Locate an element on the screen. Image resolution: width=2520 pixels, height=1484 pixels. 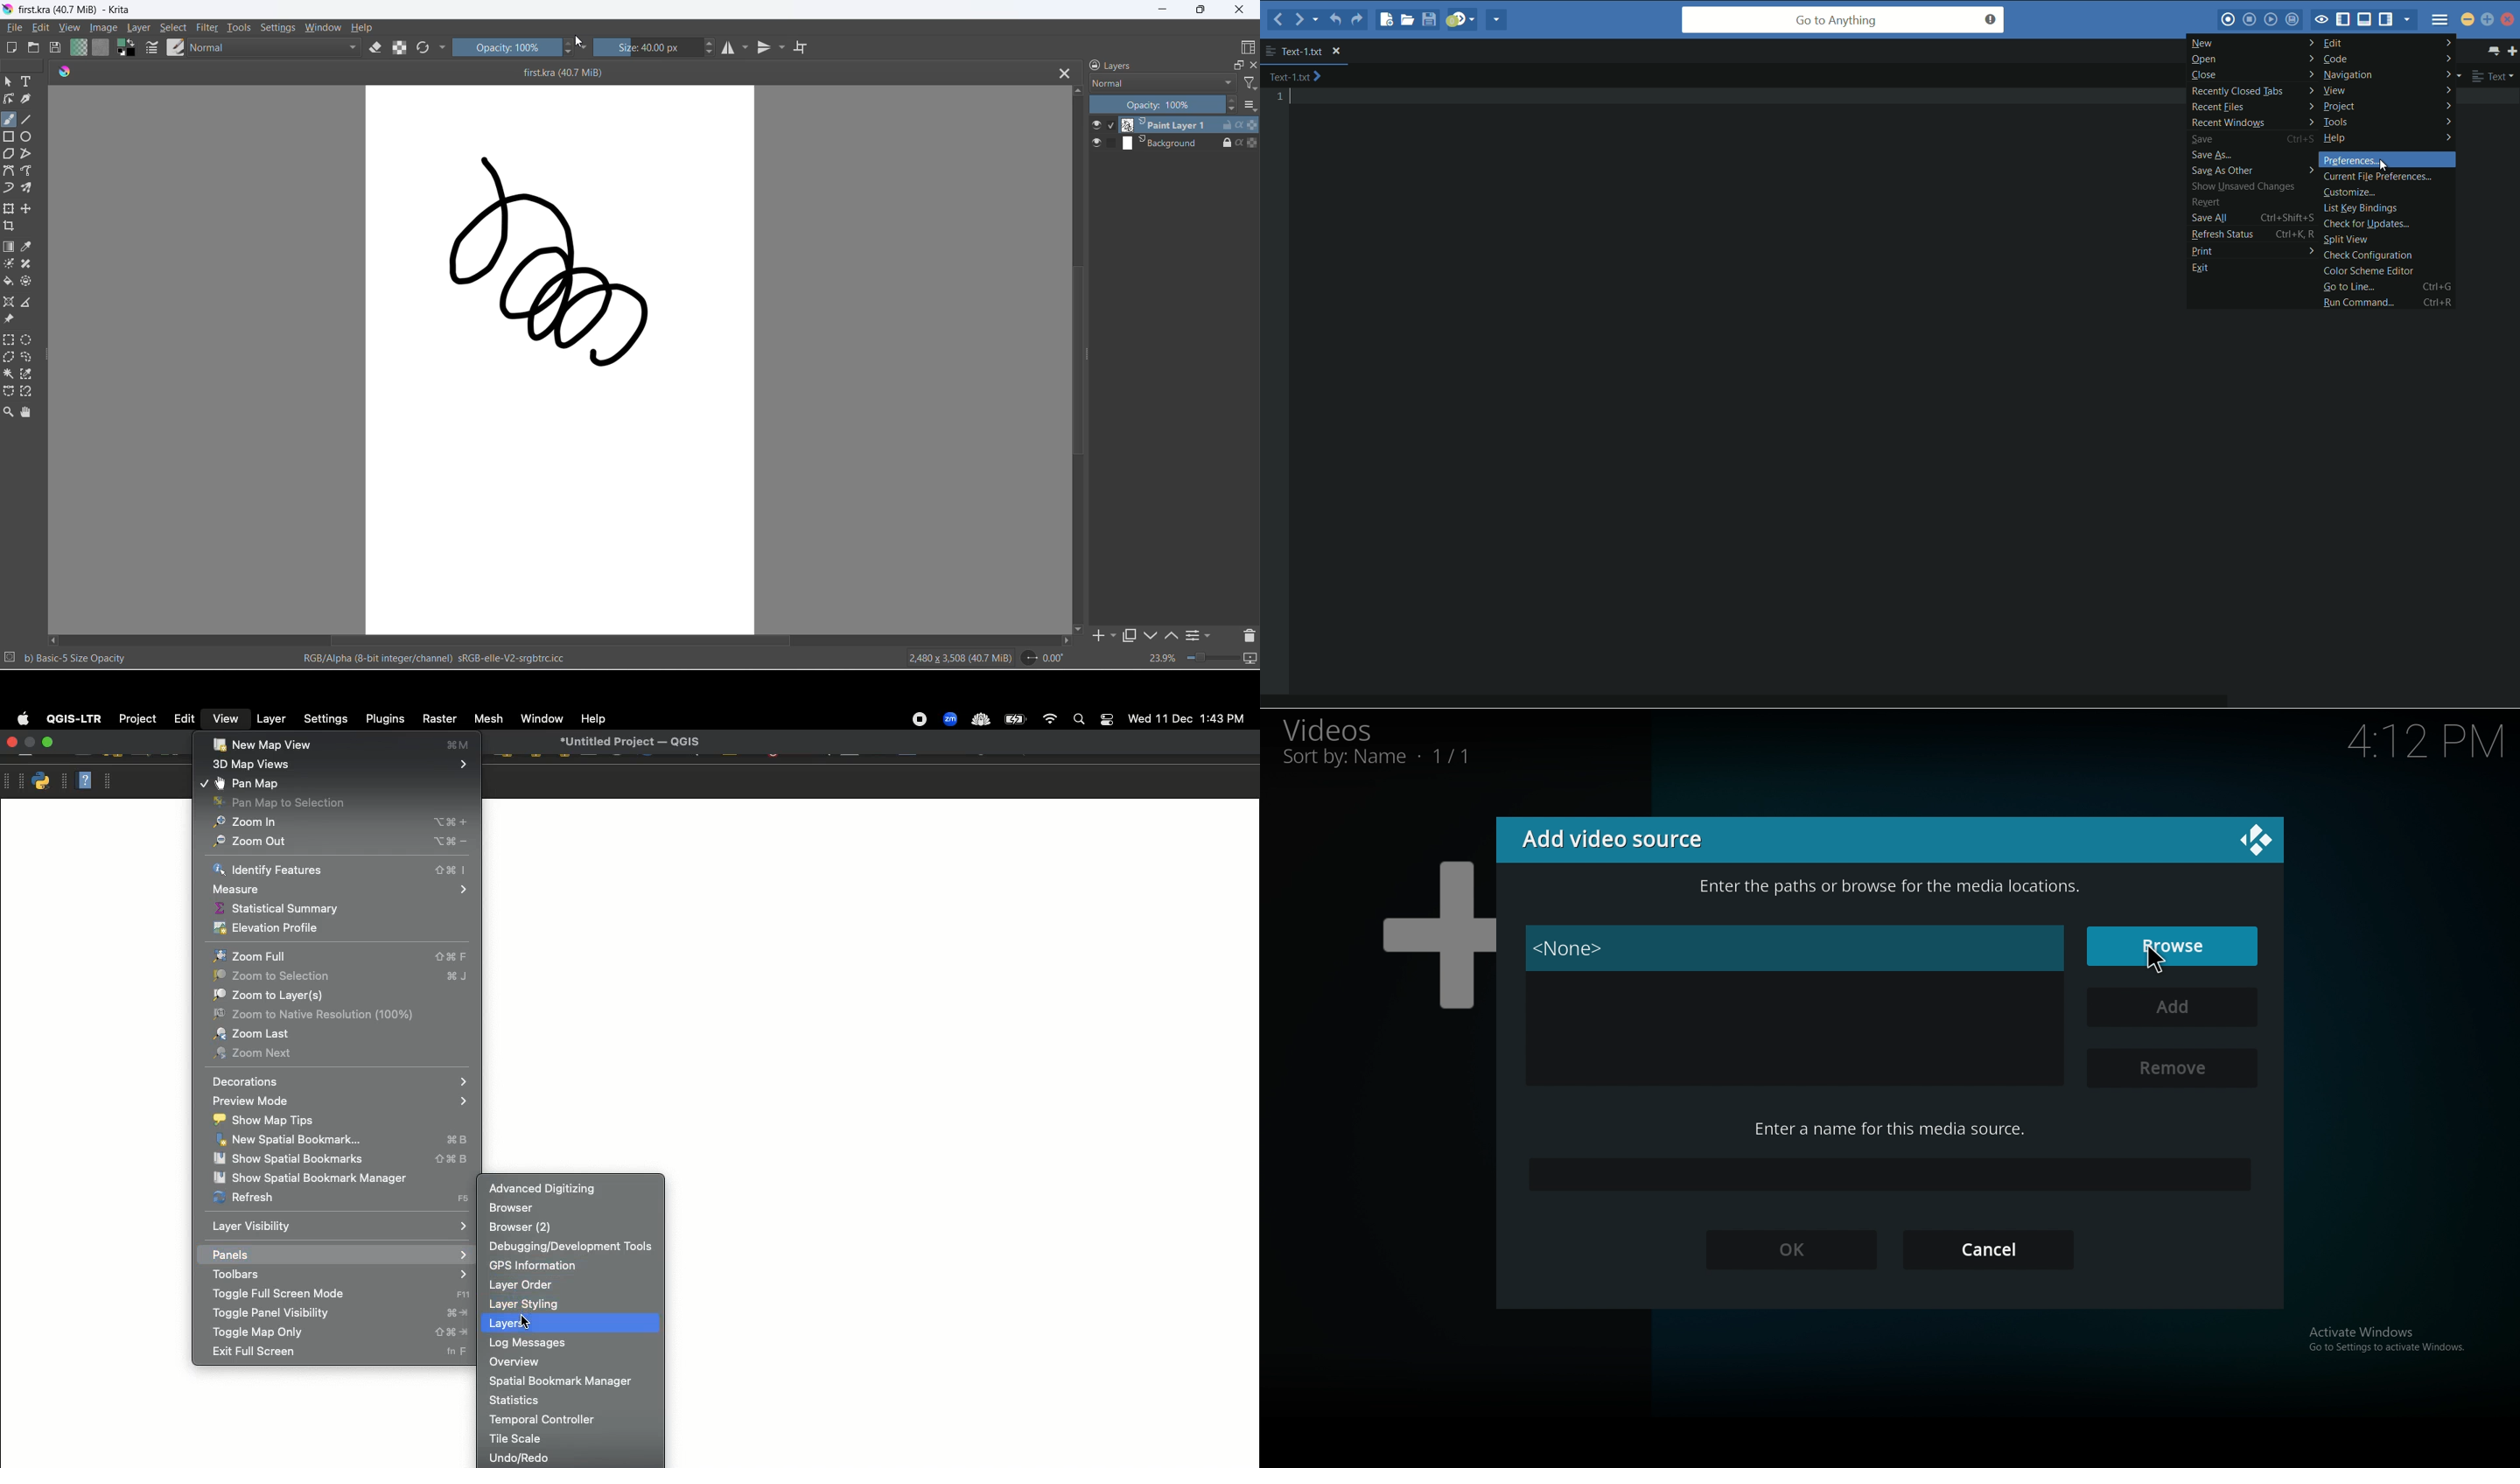
move layer or mask down is located at coordinates (1151, 636).